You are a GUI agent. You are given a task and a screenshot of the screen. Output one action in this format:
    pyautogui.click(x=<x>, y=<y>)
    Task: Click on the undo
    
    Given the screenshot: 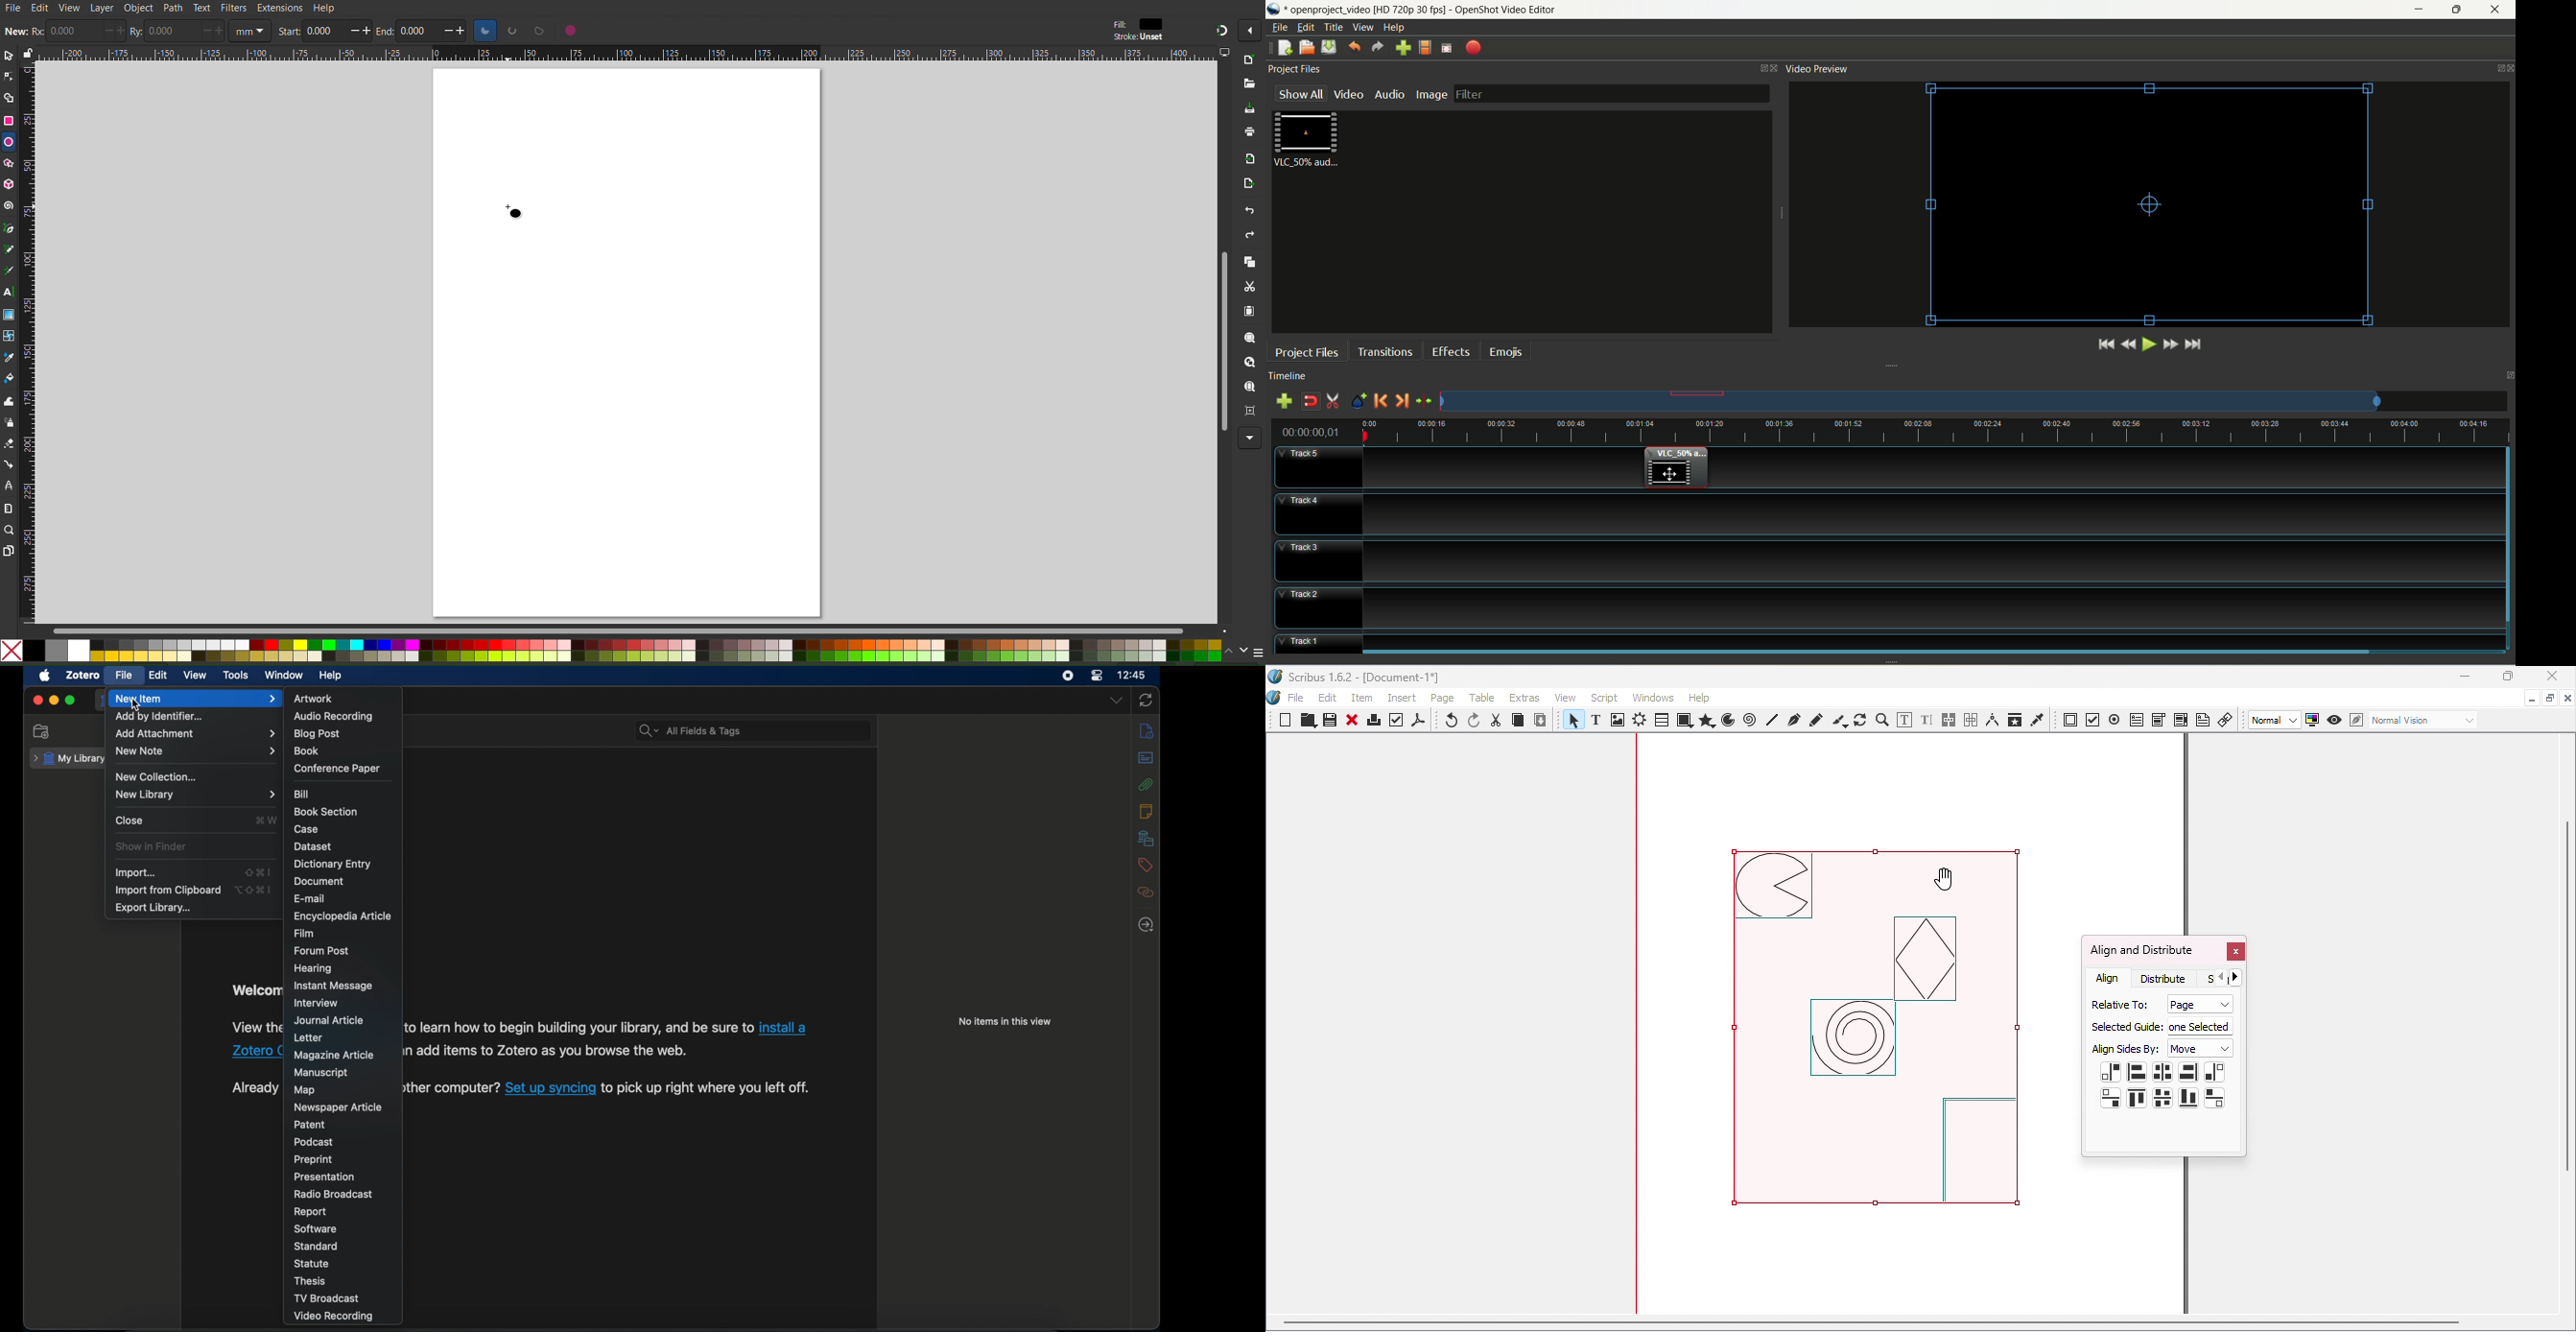 What is the action you would take?
    pyautogui.click(x=1354, y=48)
    